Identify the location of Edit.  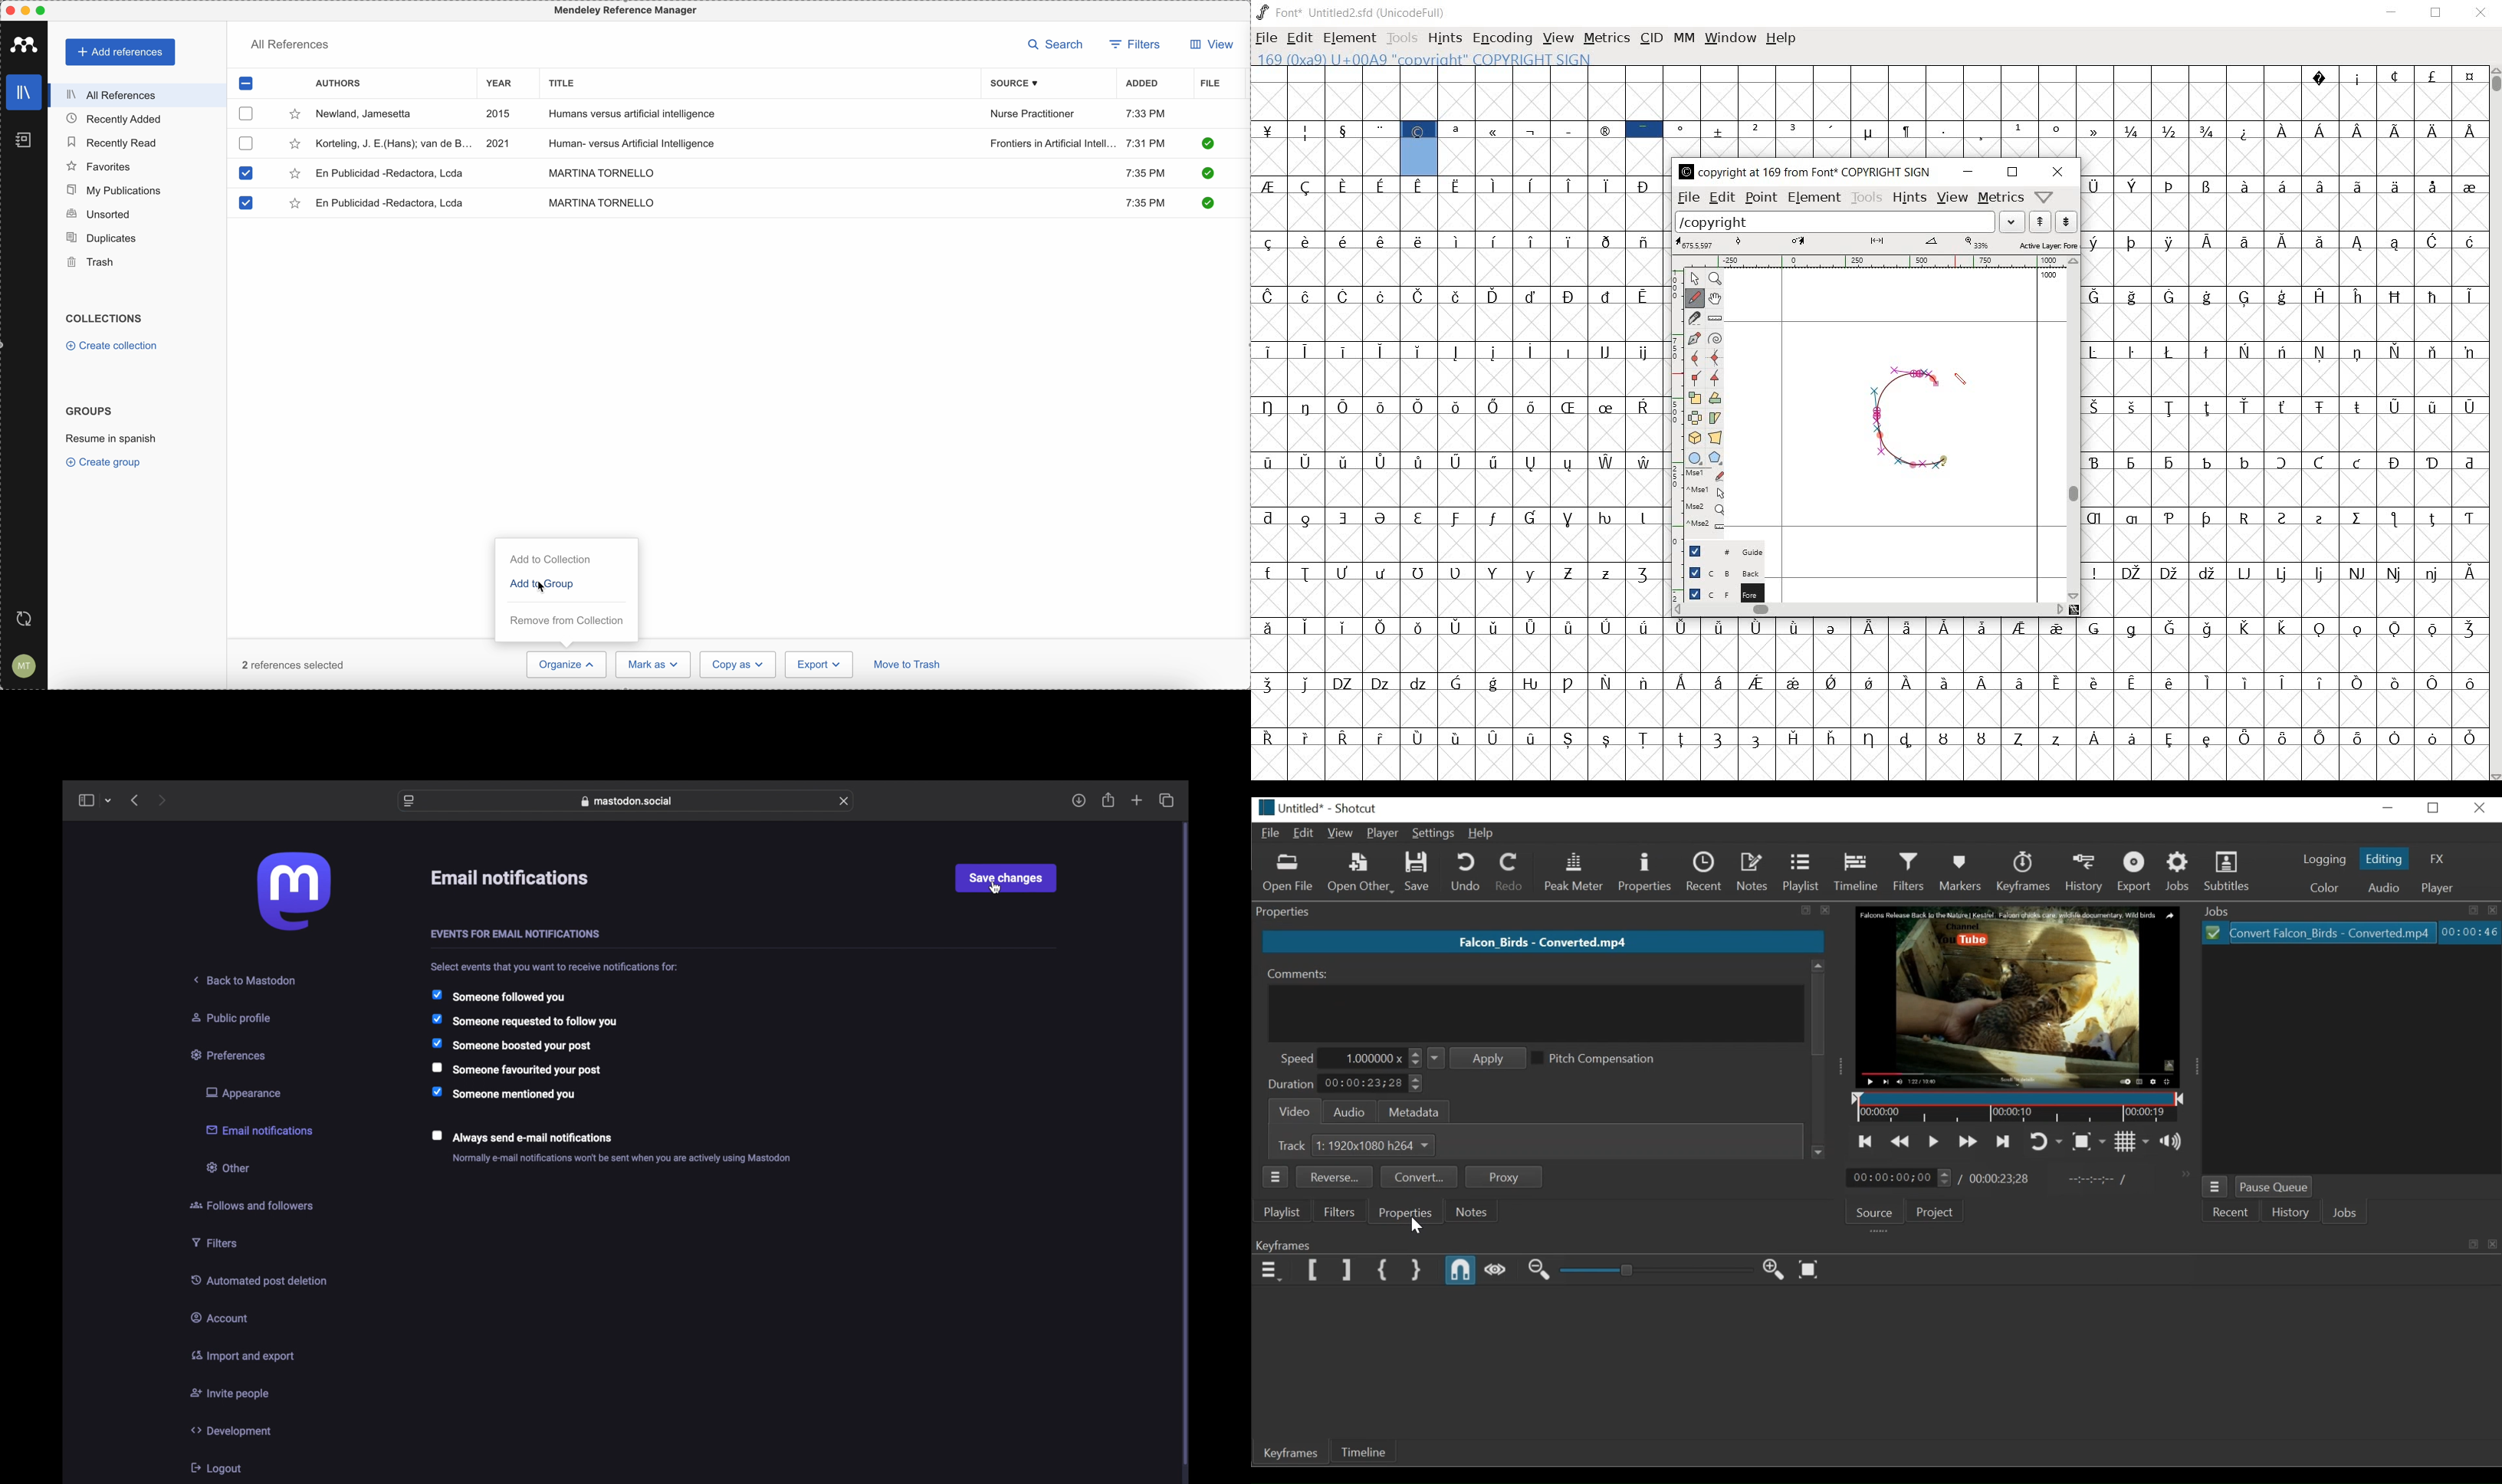
(1304, 834).